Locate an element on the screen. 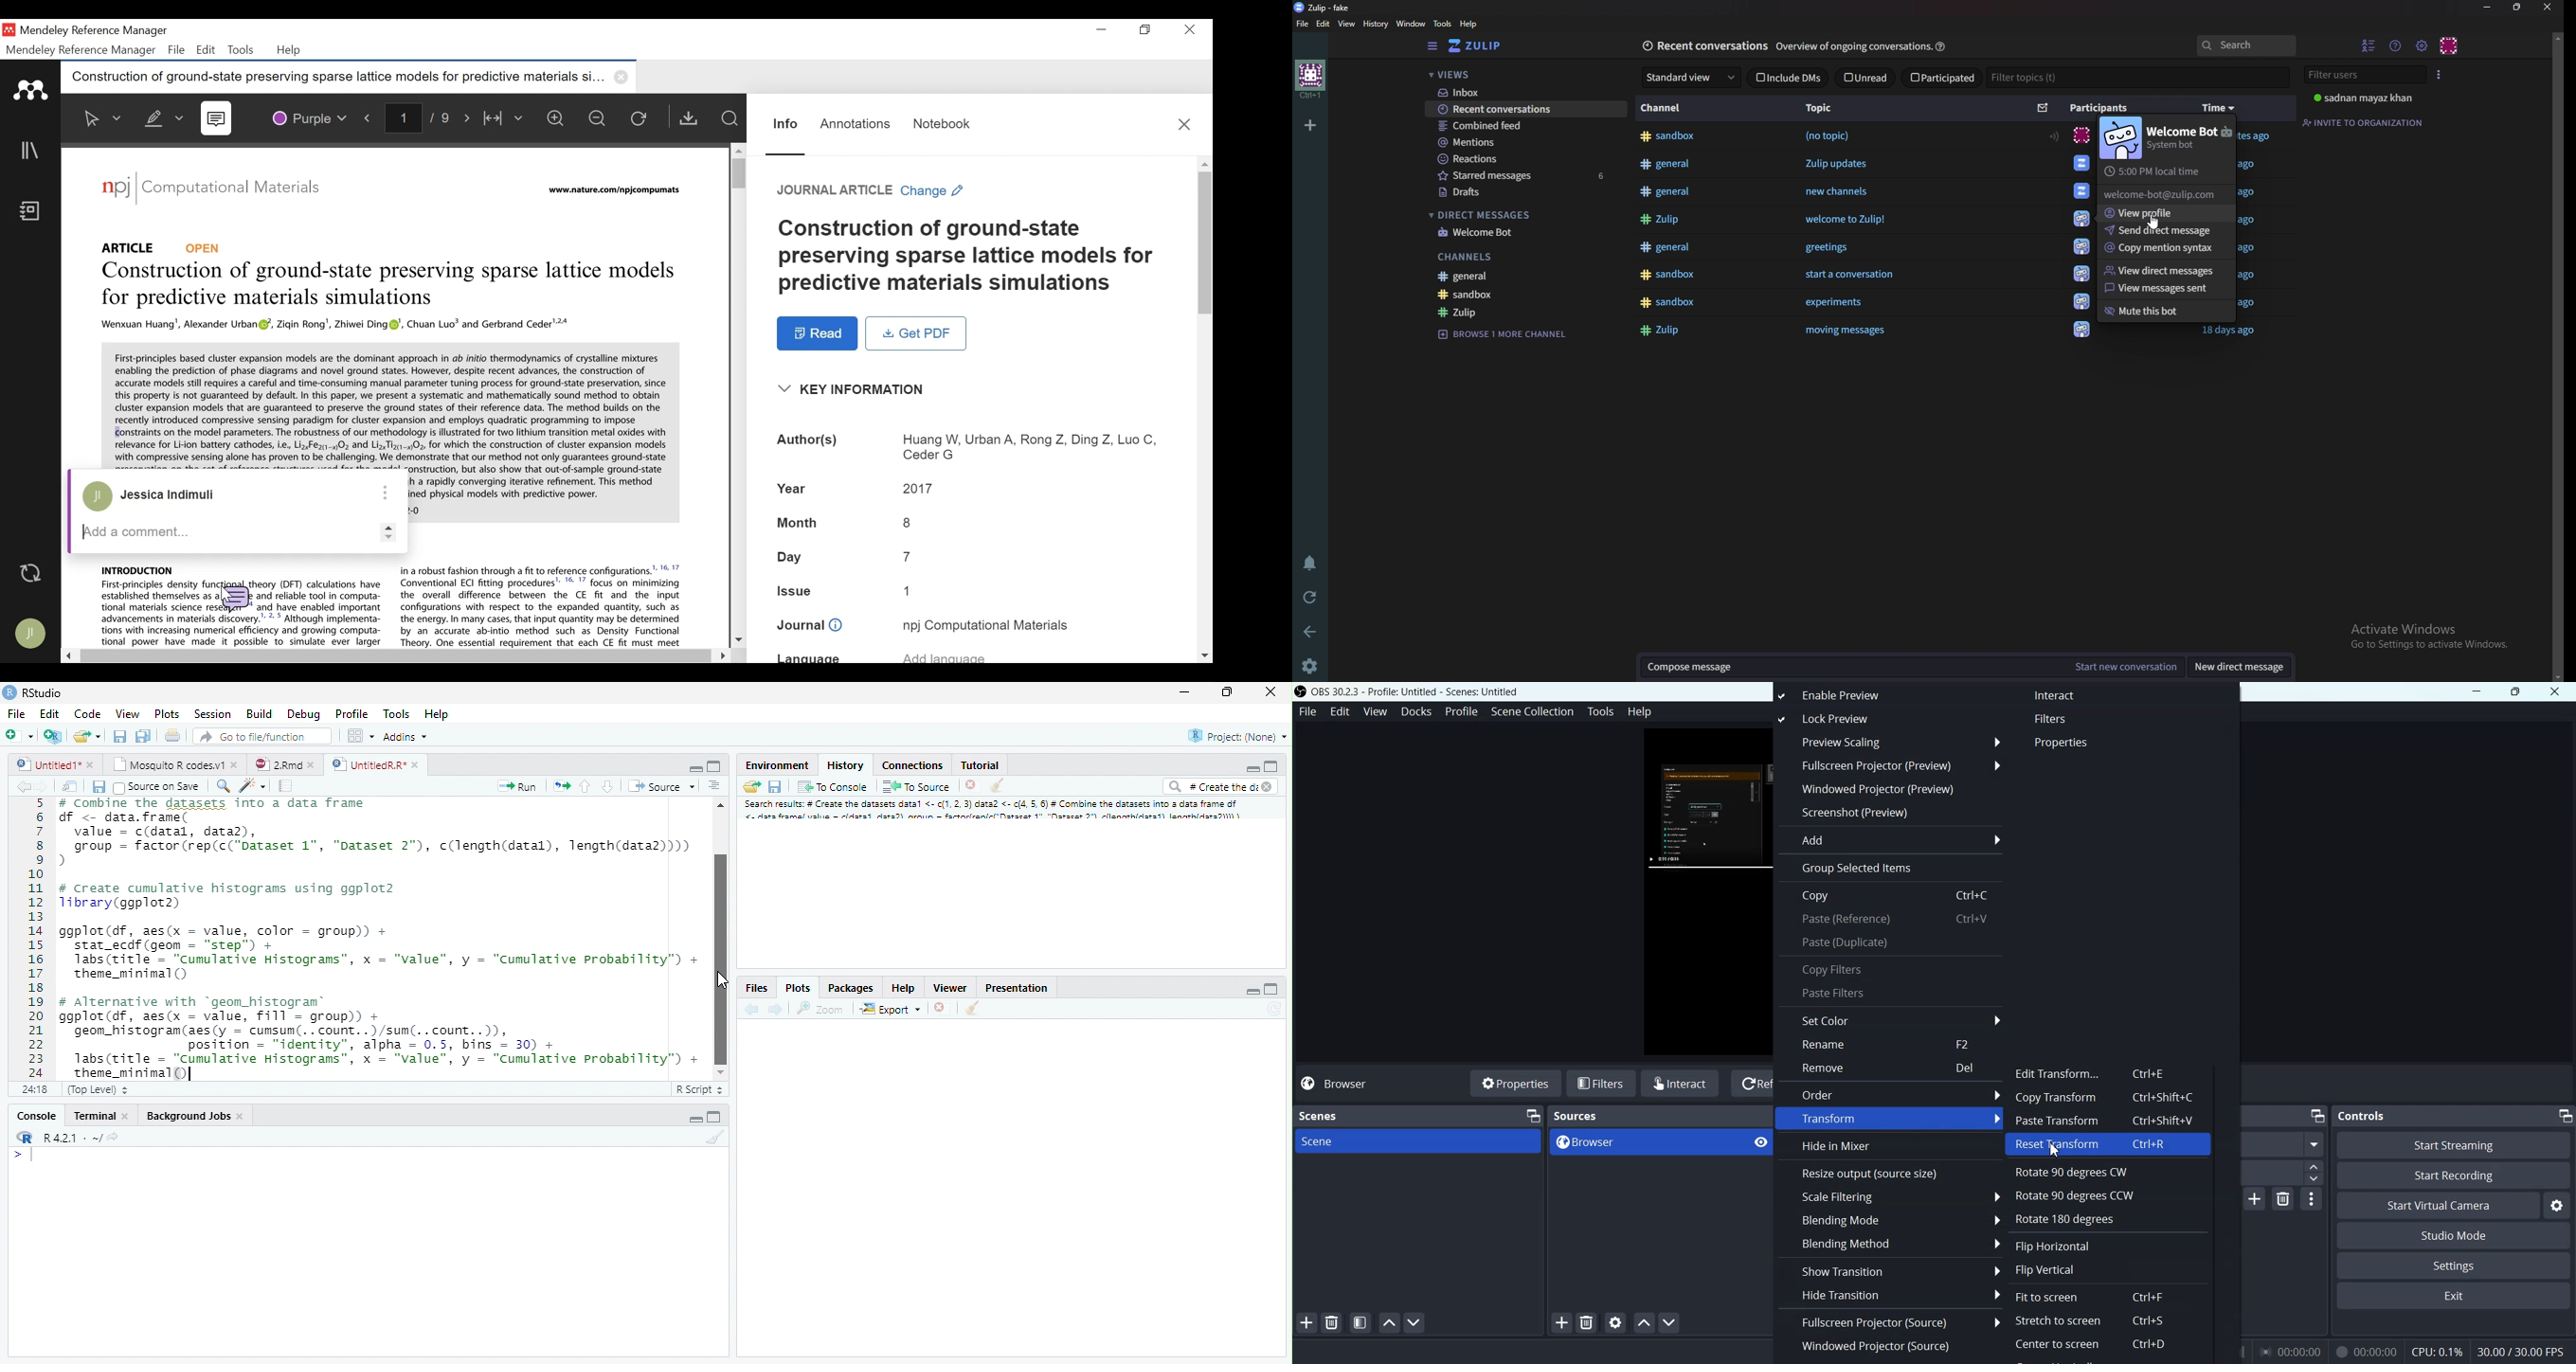  Alignment is located at coordinates (715, 789).